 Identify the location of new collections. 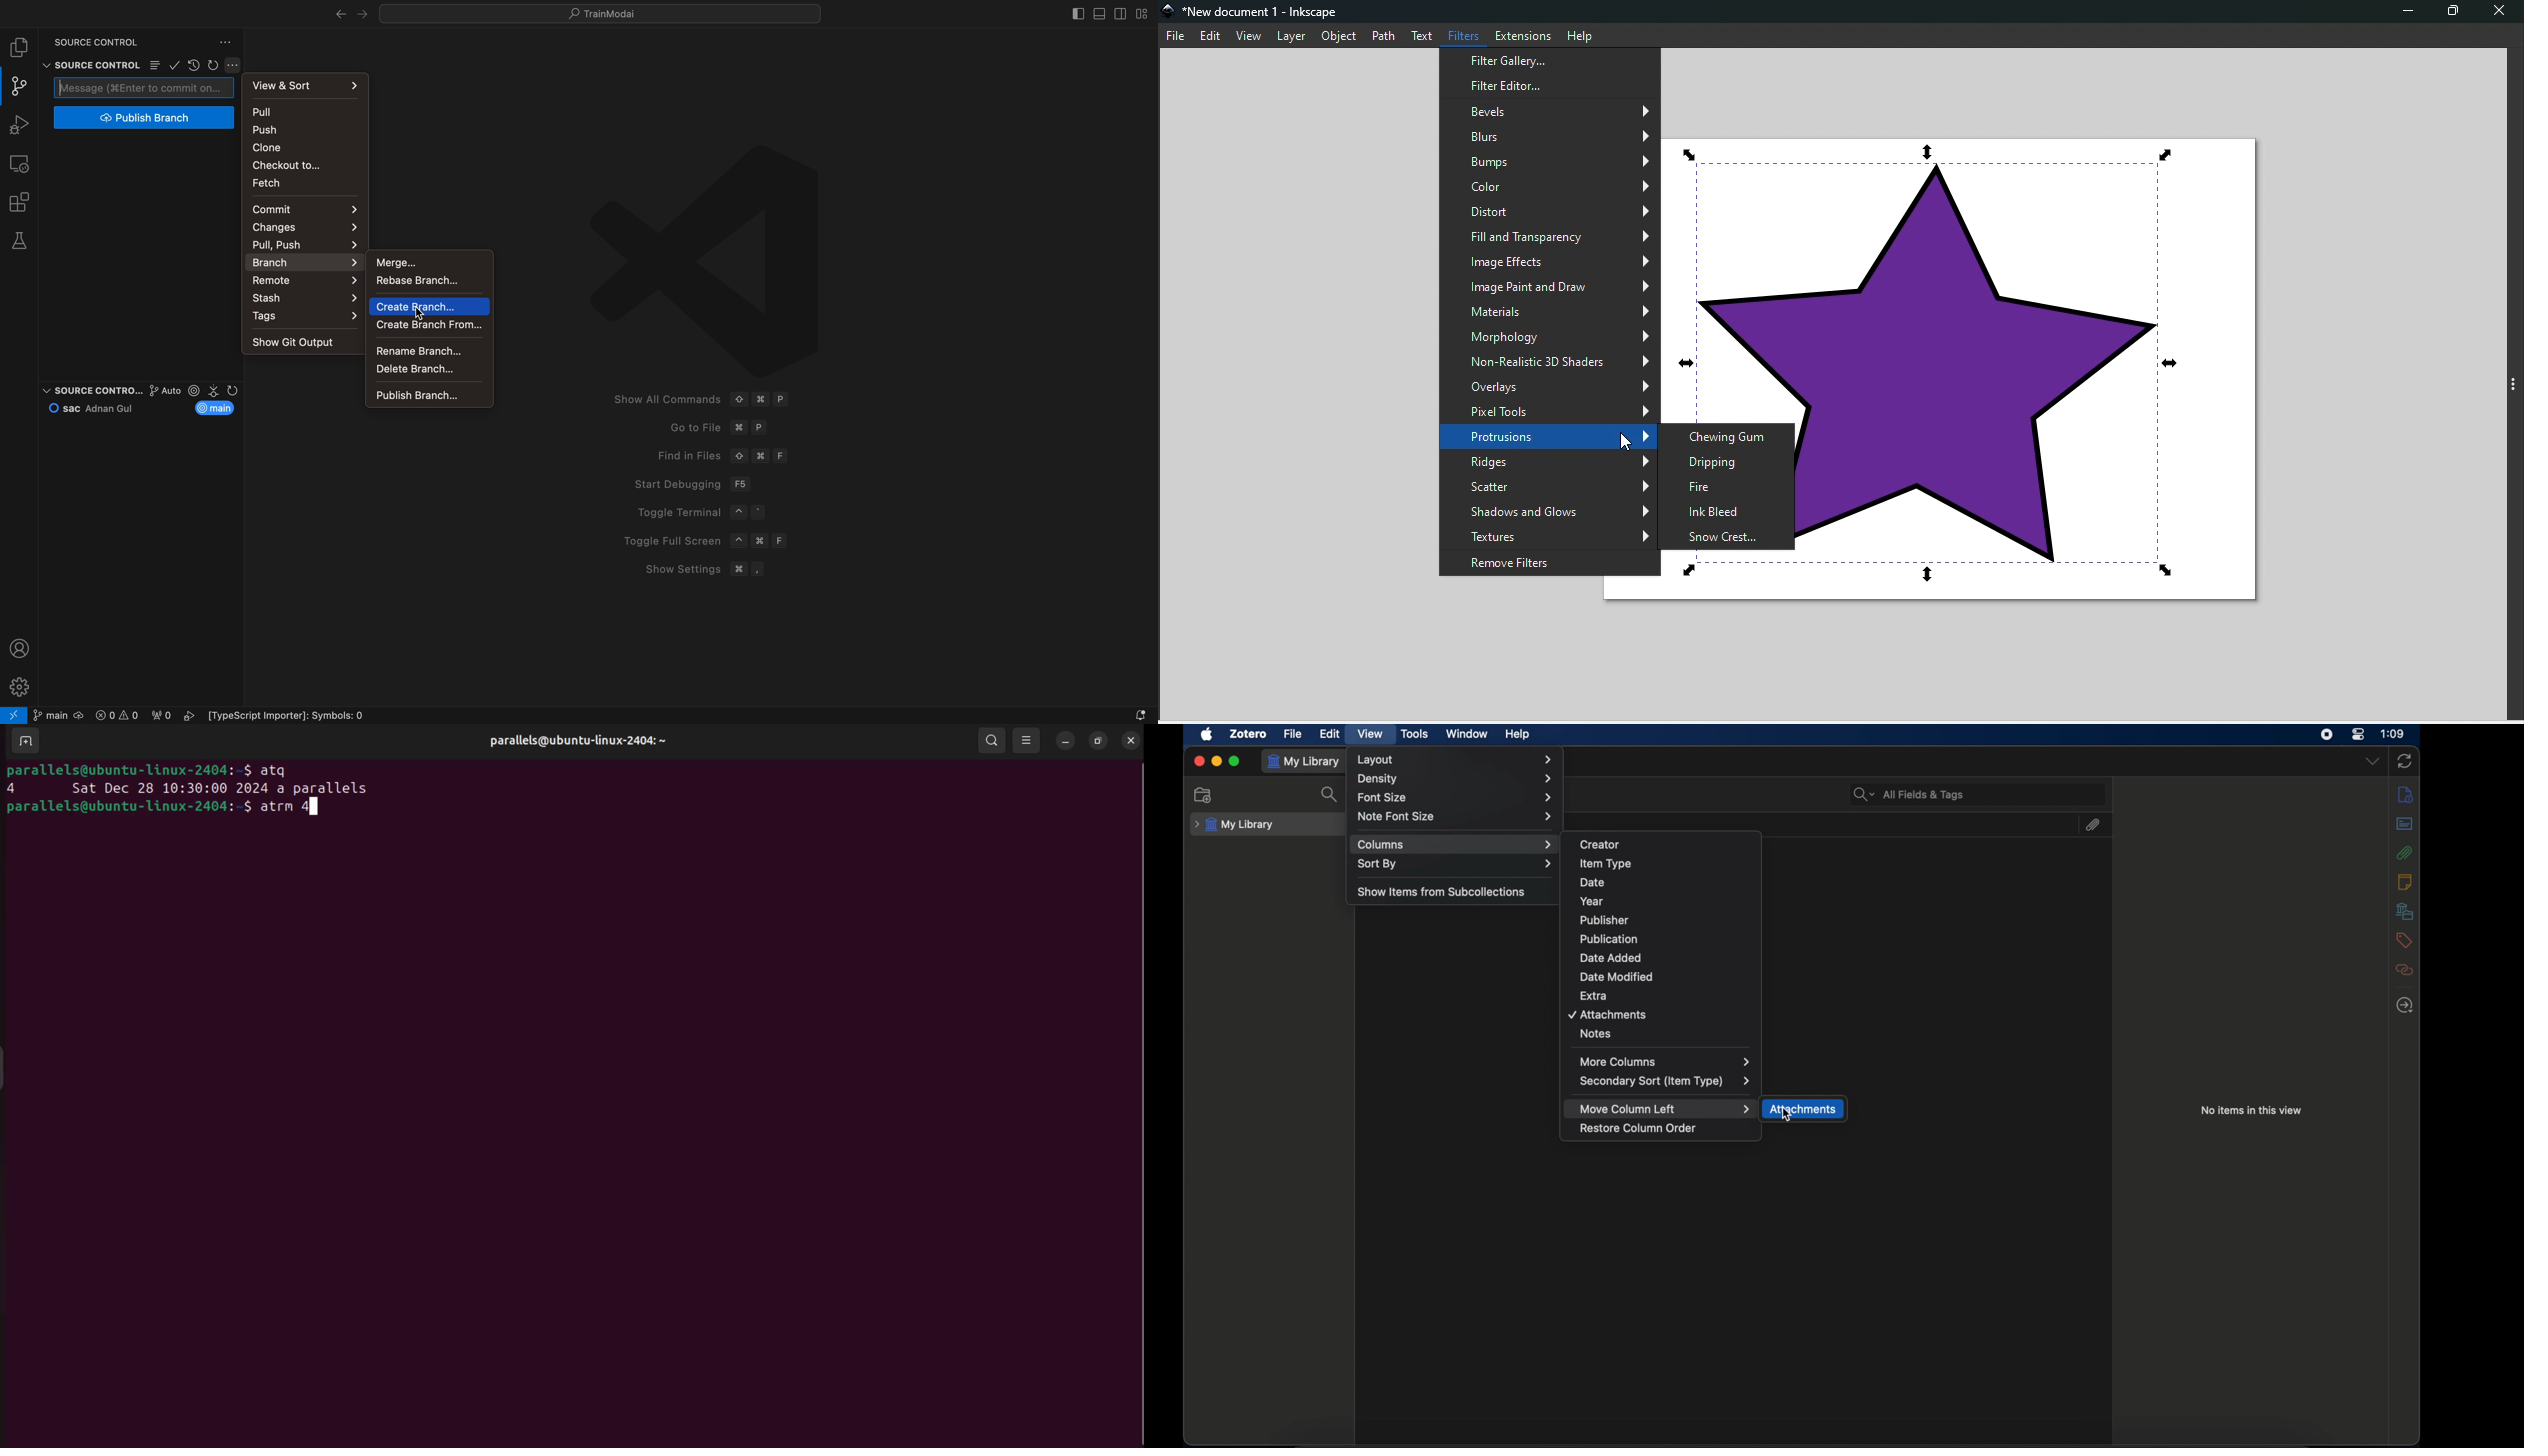
(1205, 794).